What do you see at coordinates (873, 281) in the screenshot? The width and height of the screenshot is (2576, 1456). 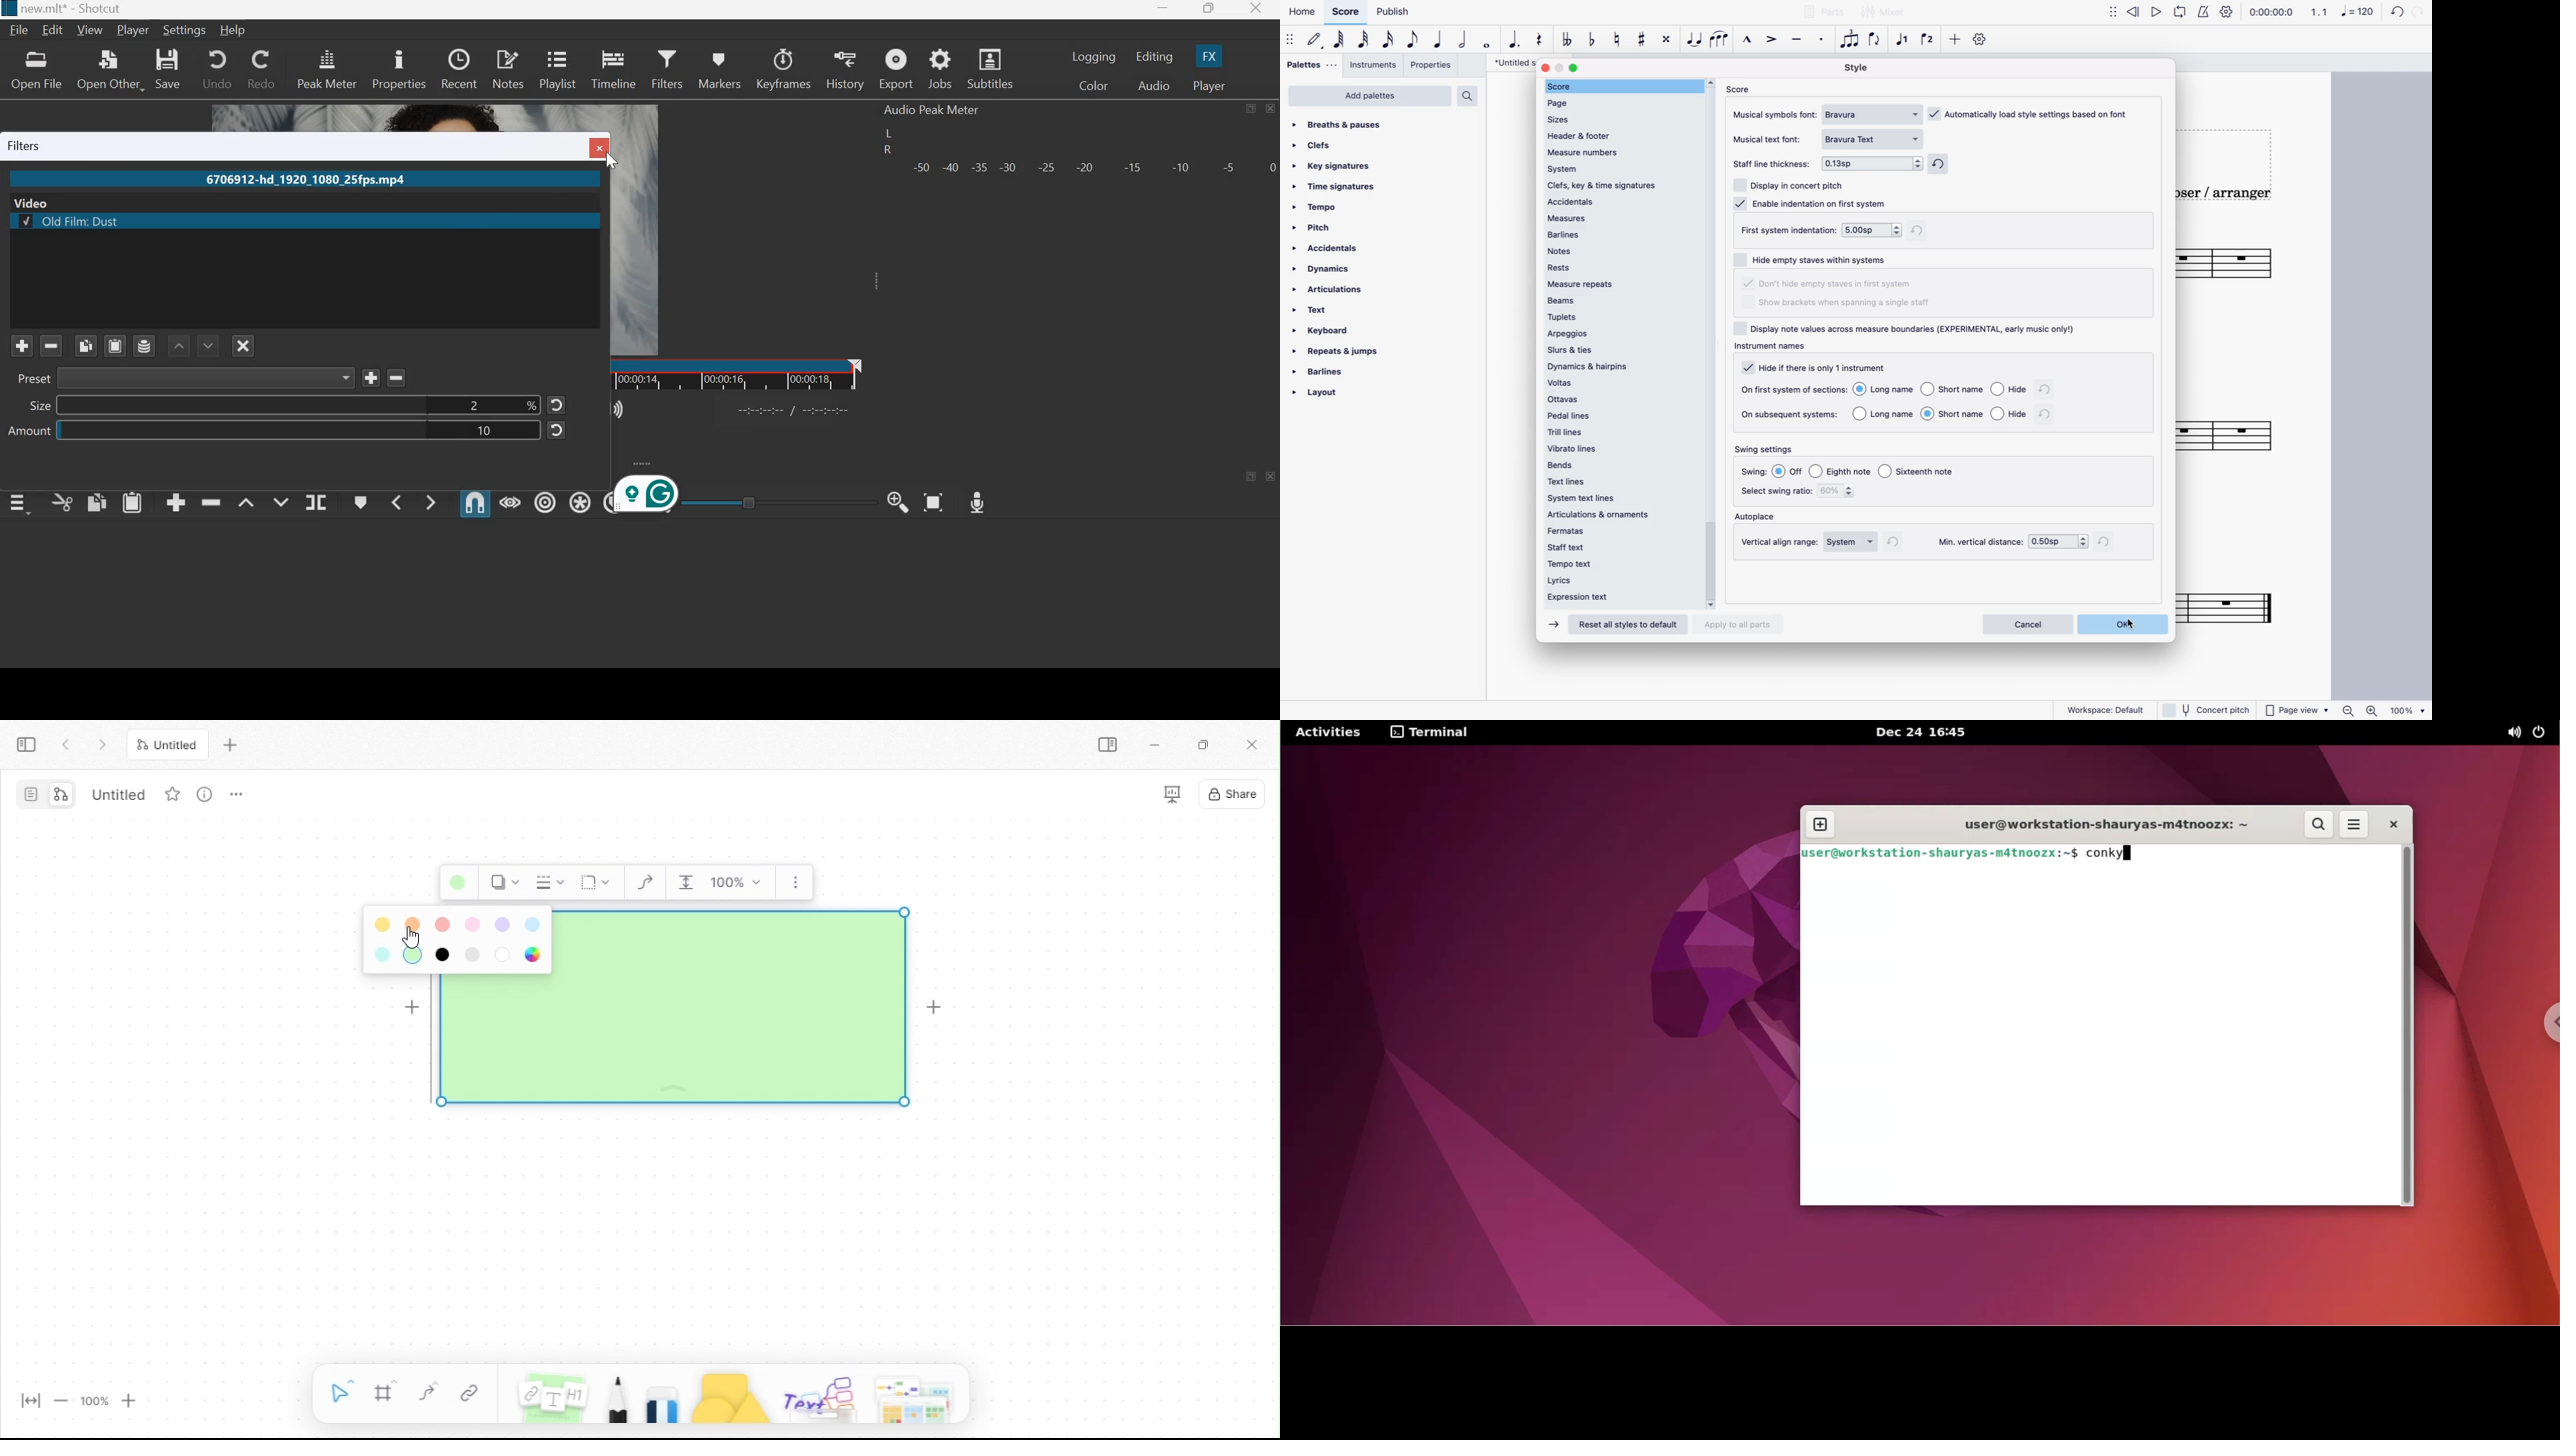 I see `Expand` at bounding box center [873, 281].